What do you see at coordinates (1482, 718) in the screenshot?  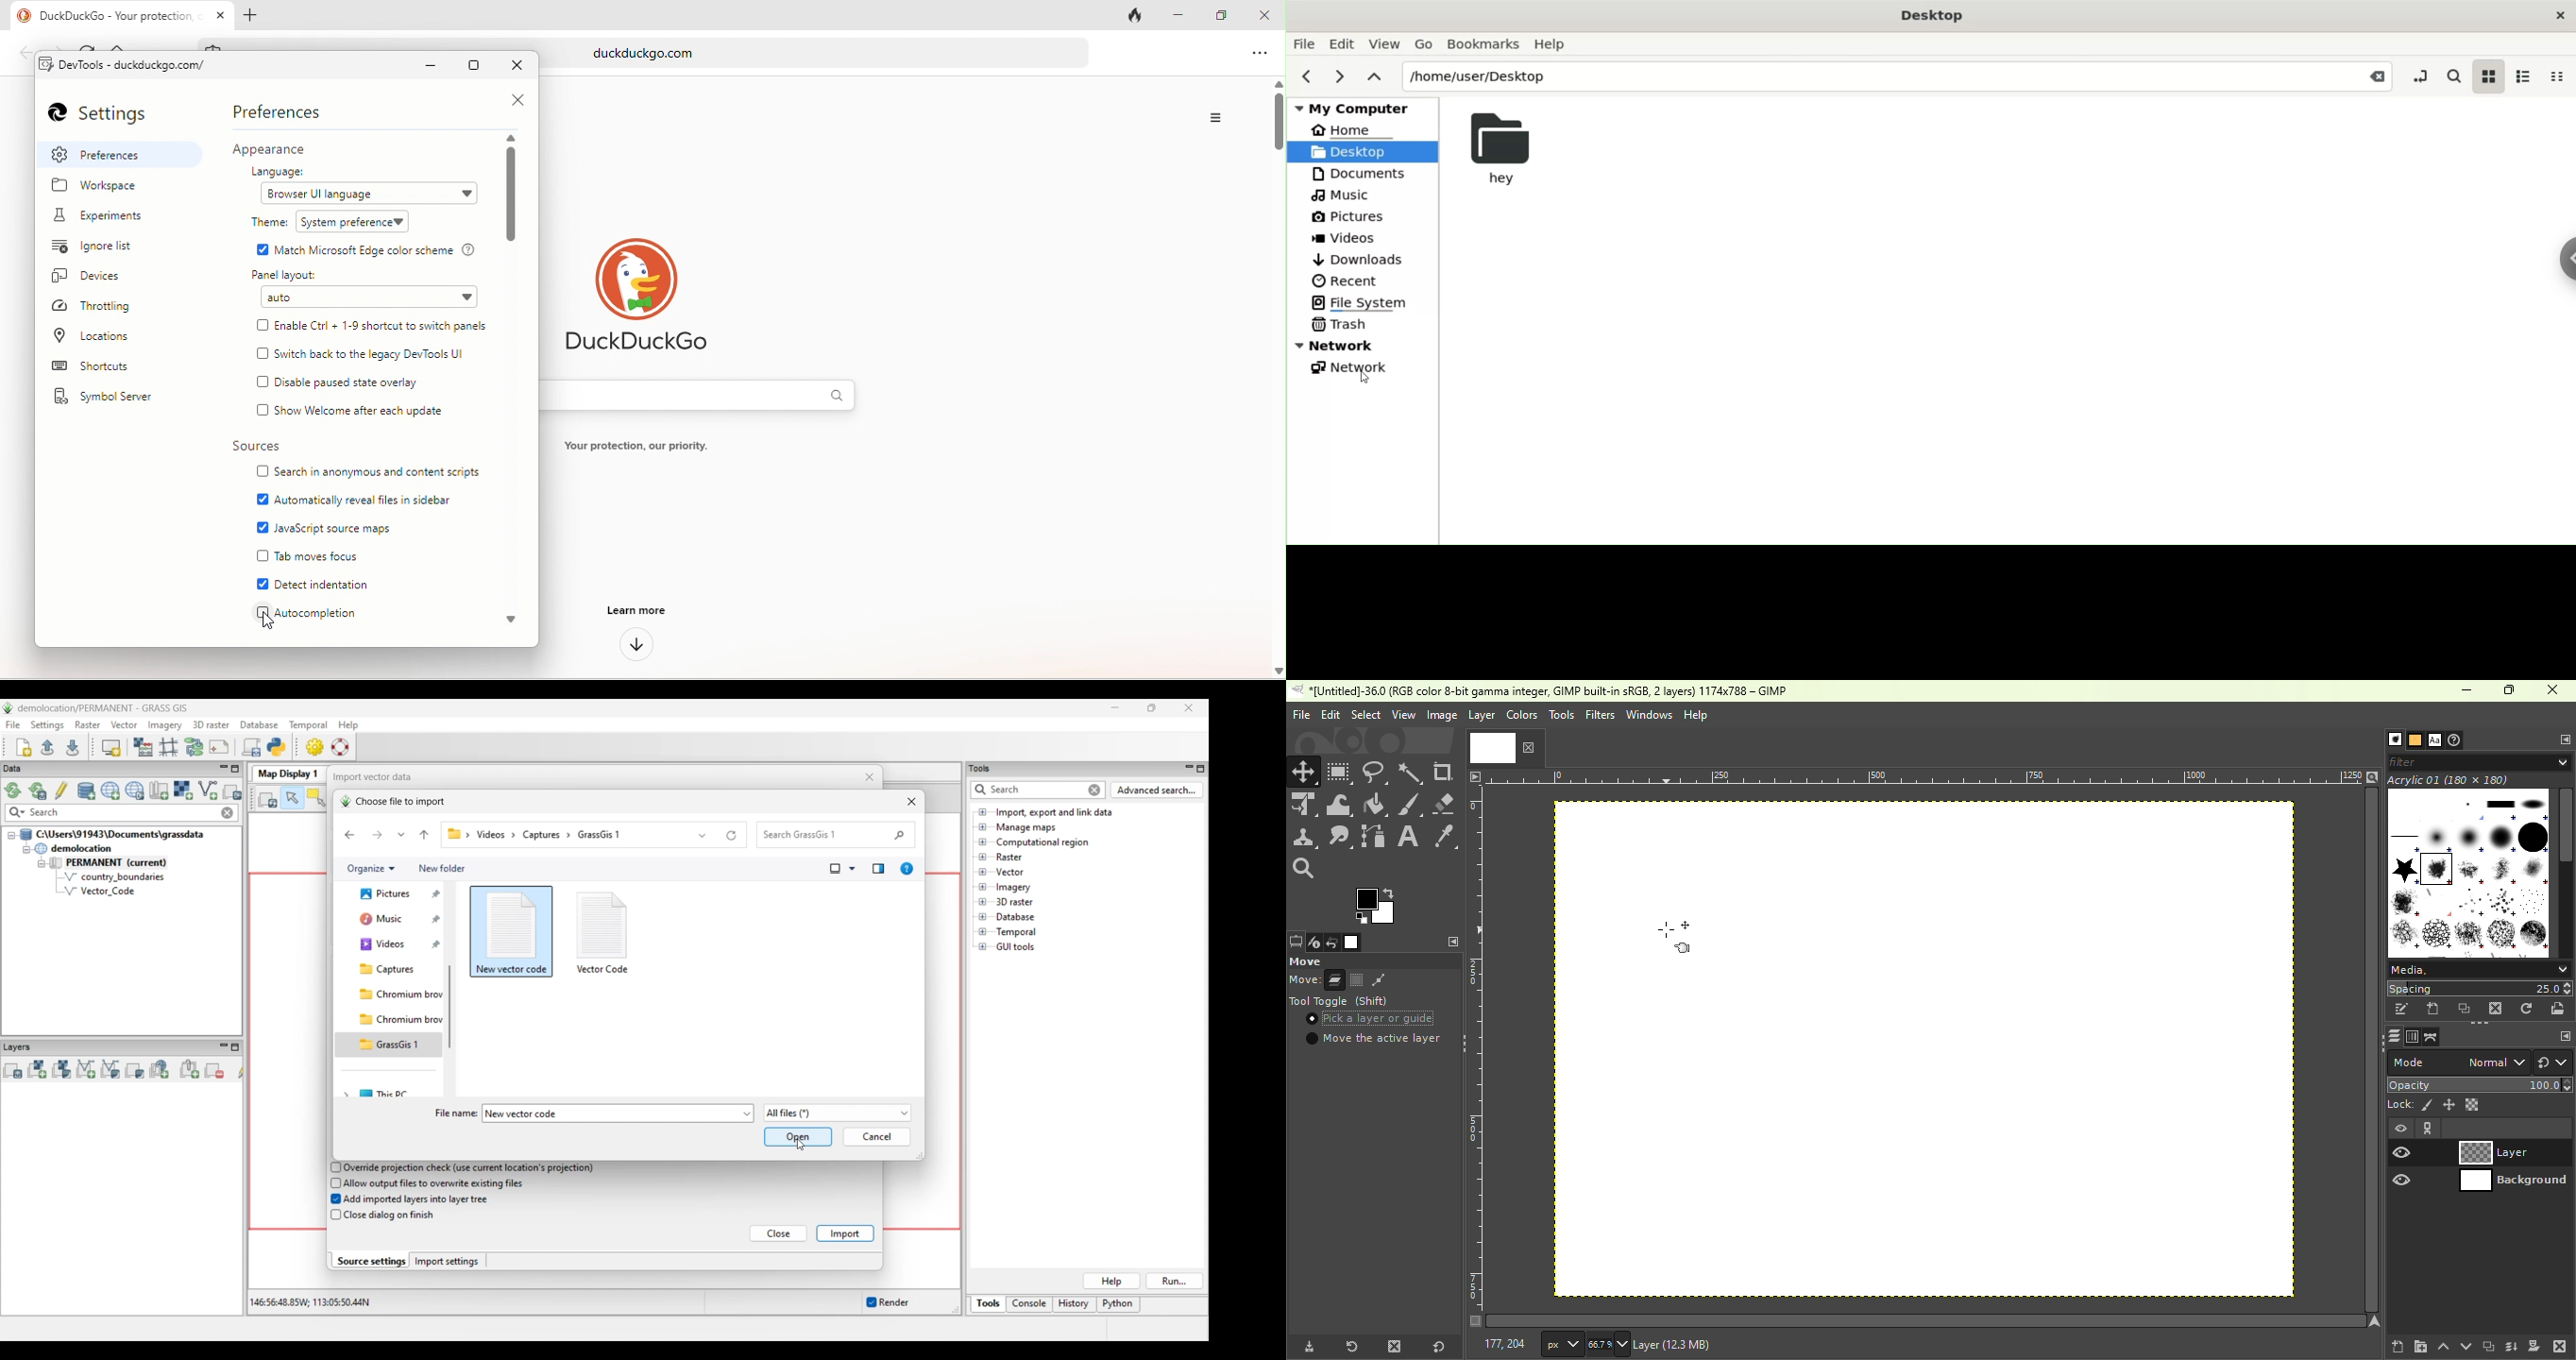 I see `layer` at bounding box center [1482, 718].